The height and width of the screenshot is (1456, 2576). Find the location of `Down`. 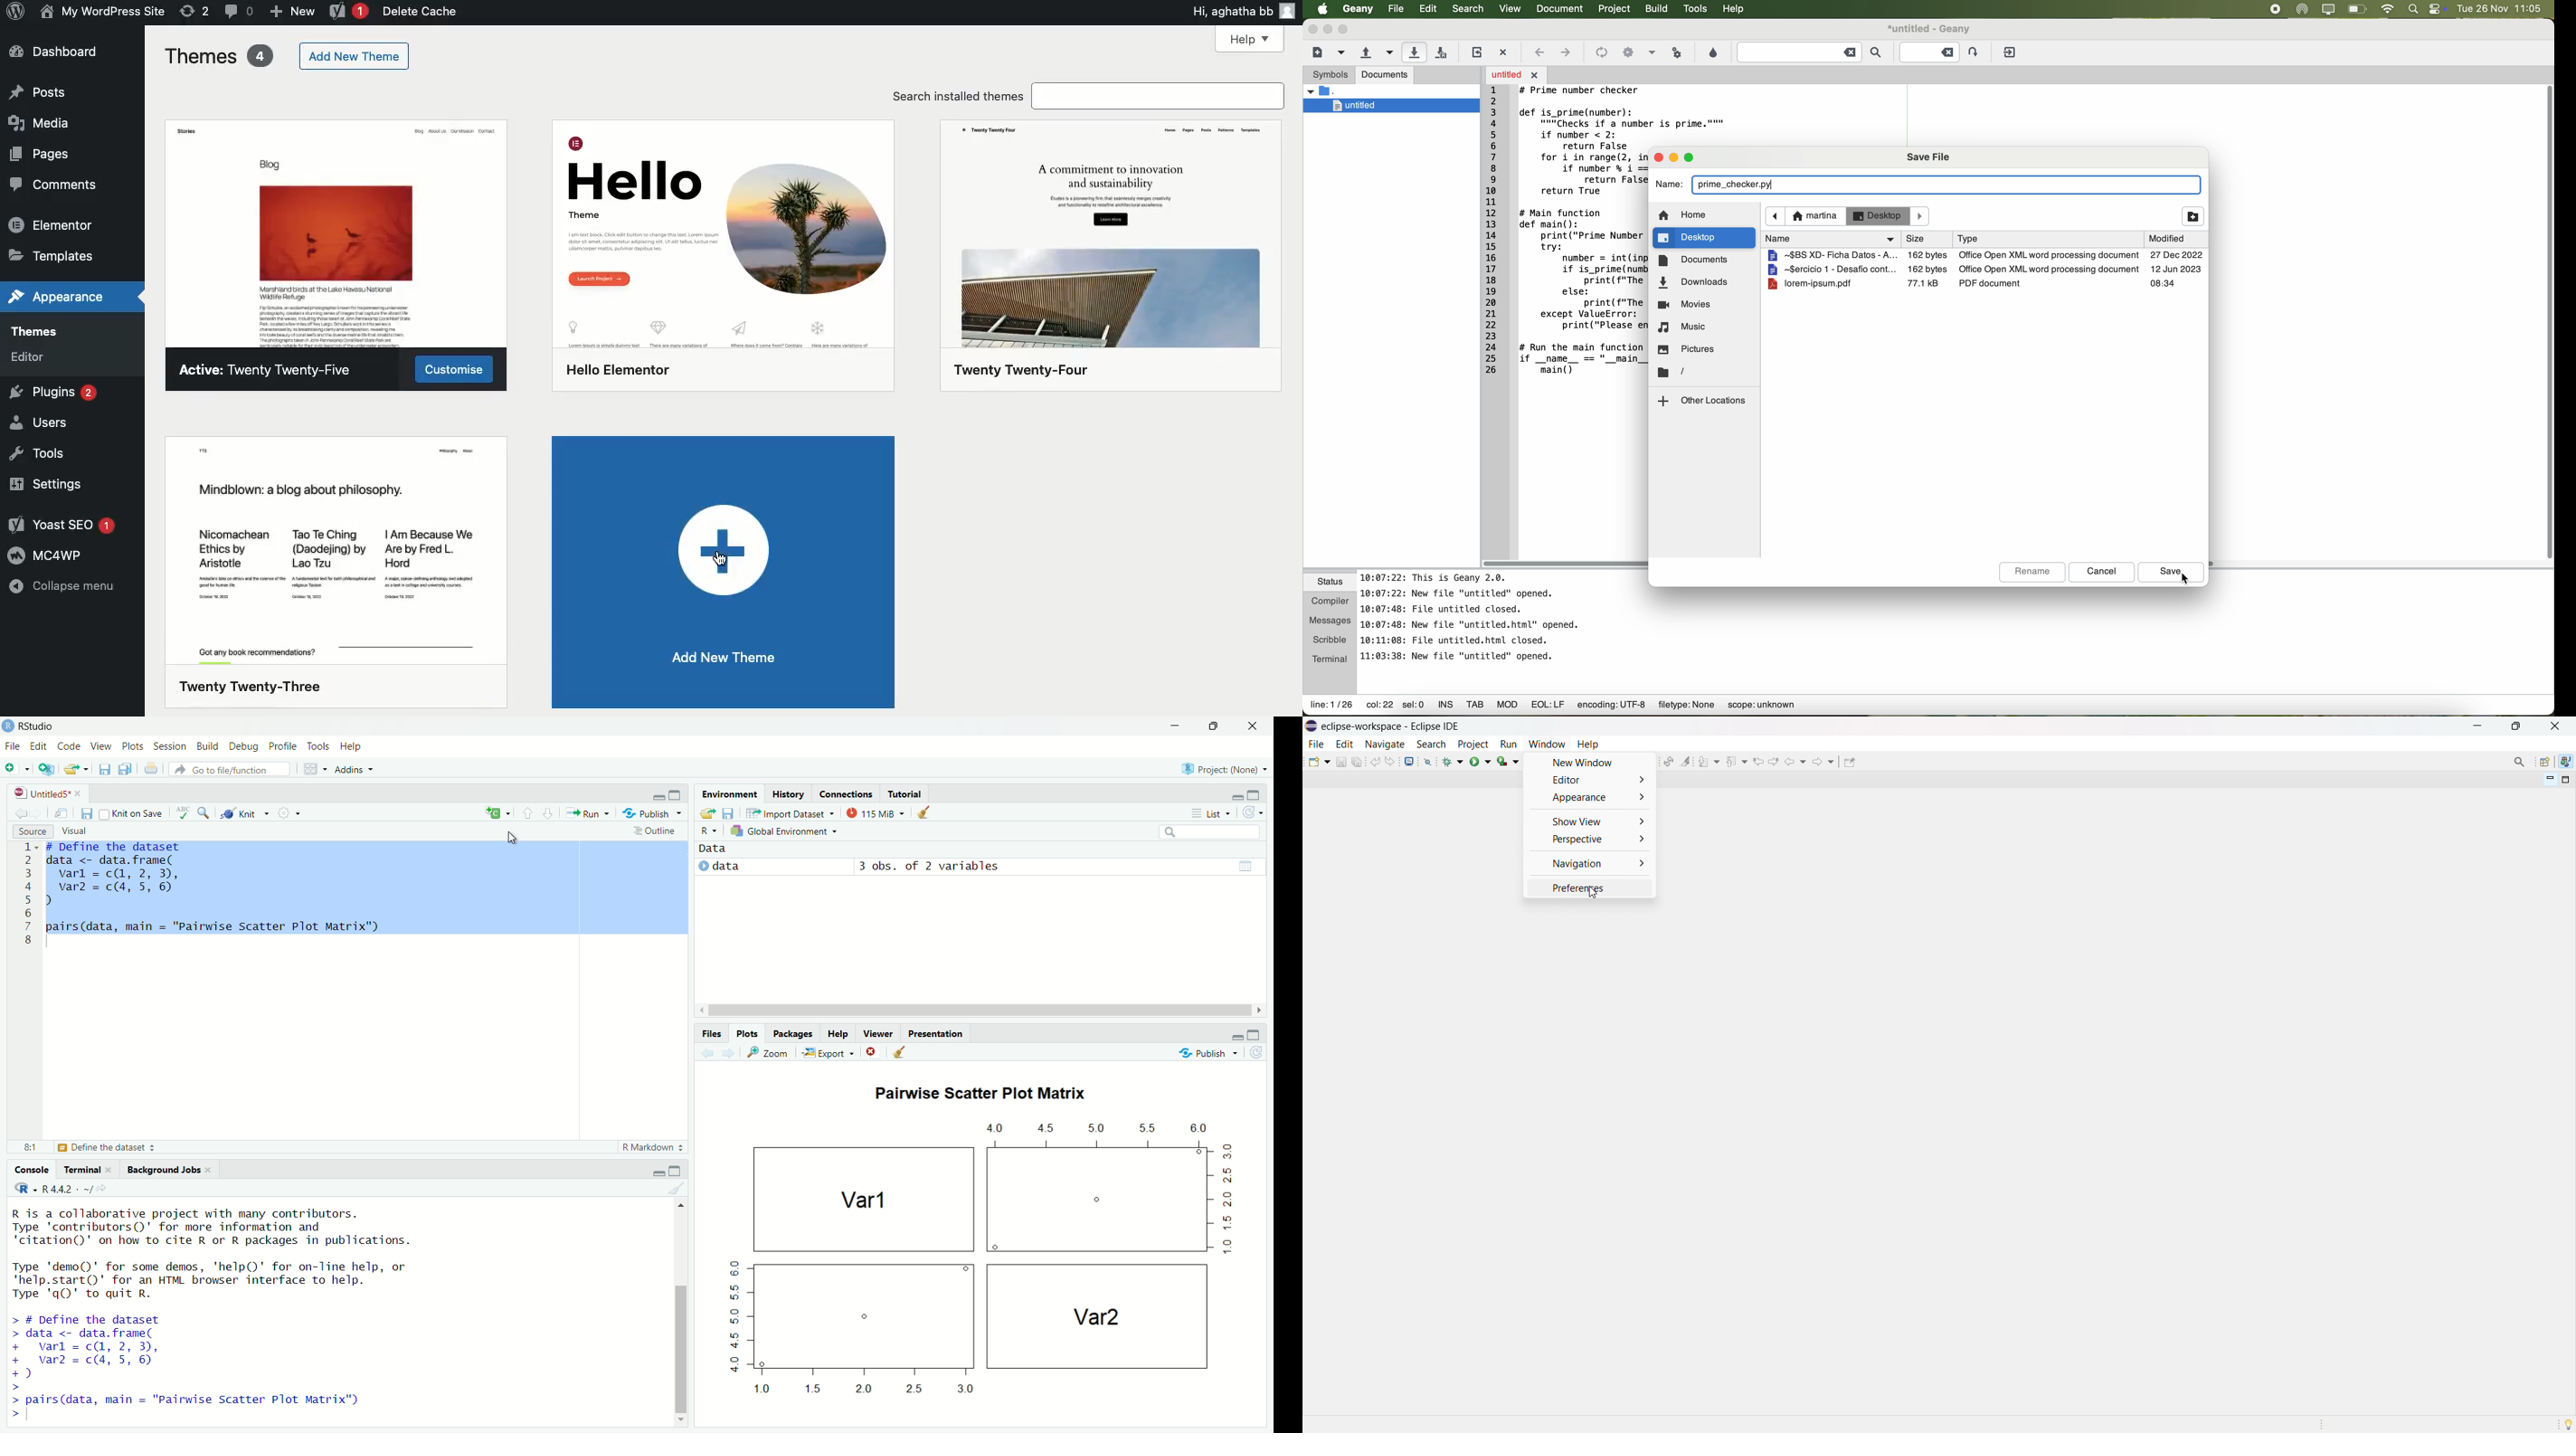

Down is located at coordinates (682, 1418).